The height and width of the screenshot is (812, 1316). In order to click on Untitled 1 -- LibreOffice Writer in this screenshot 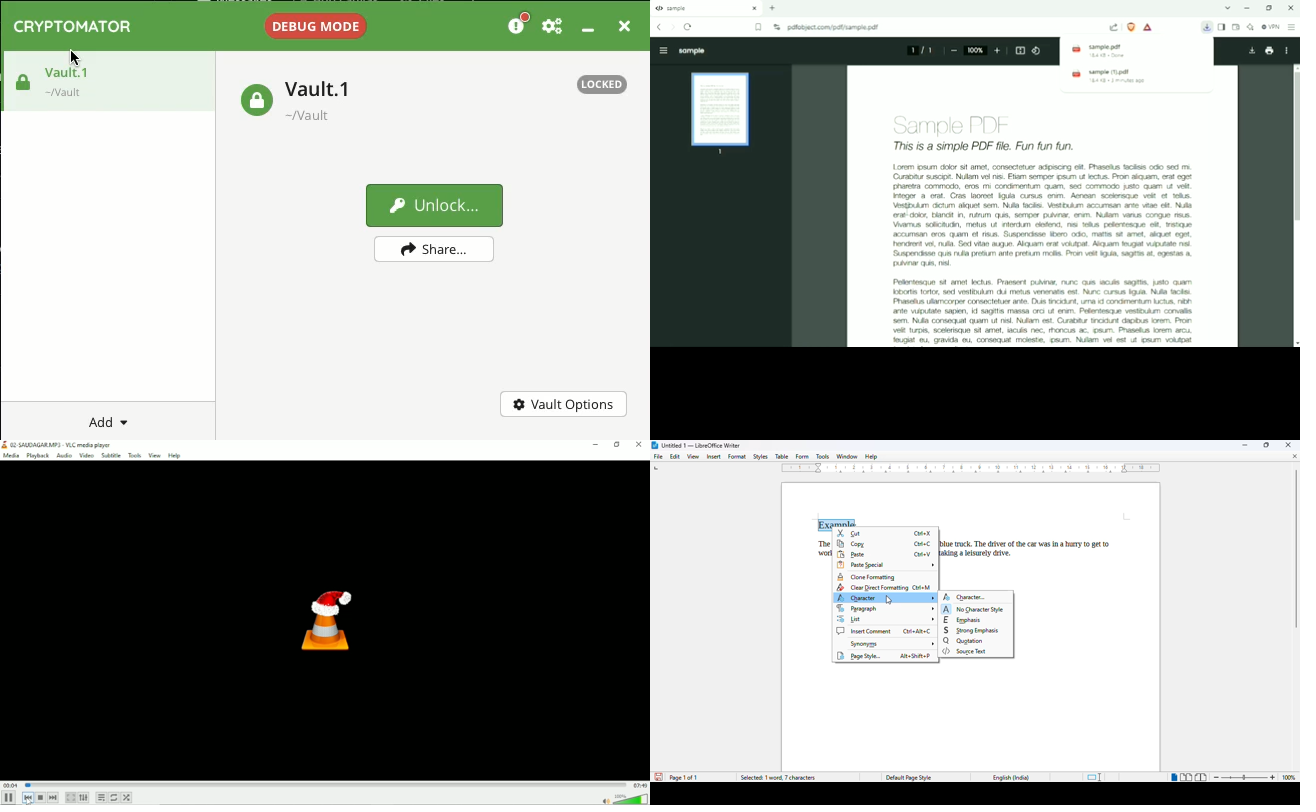, I will do `click(702, 445)`.